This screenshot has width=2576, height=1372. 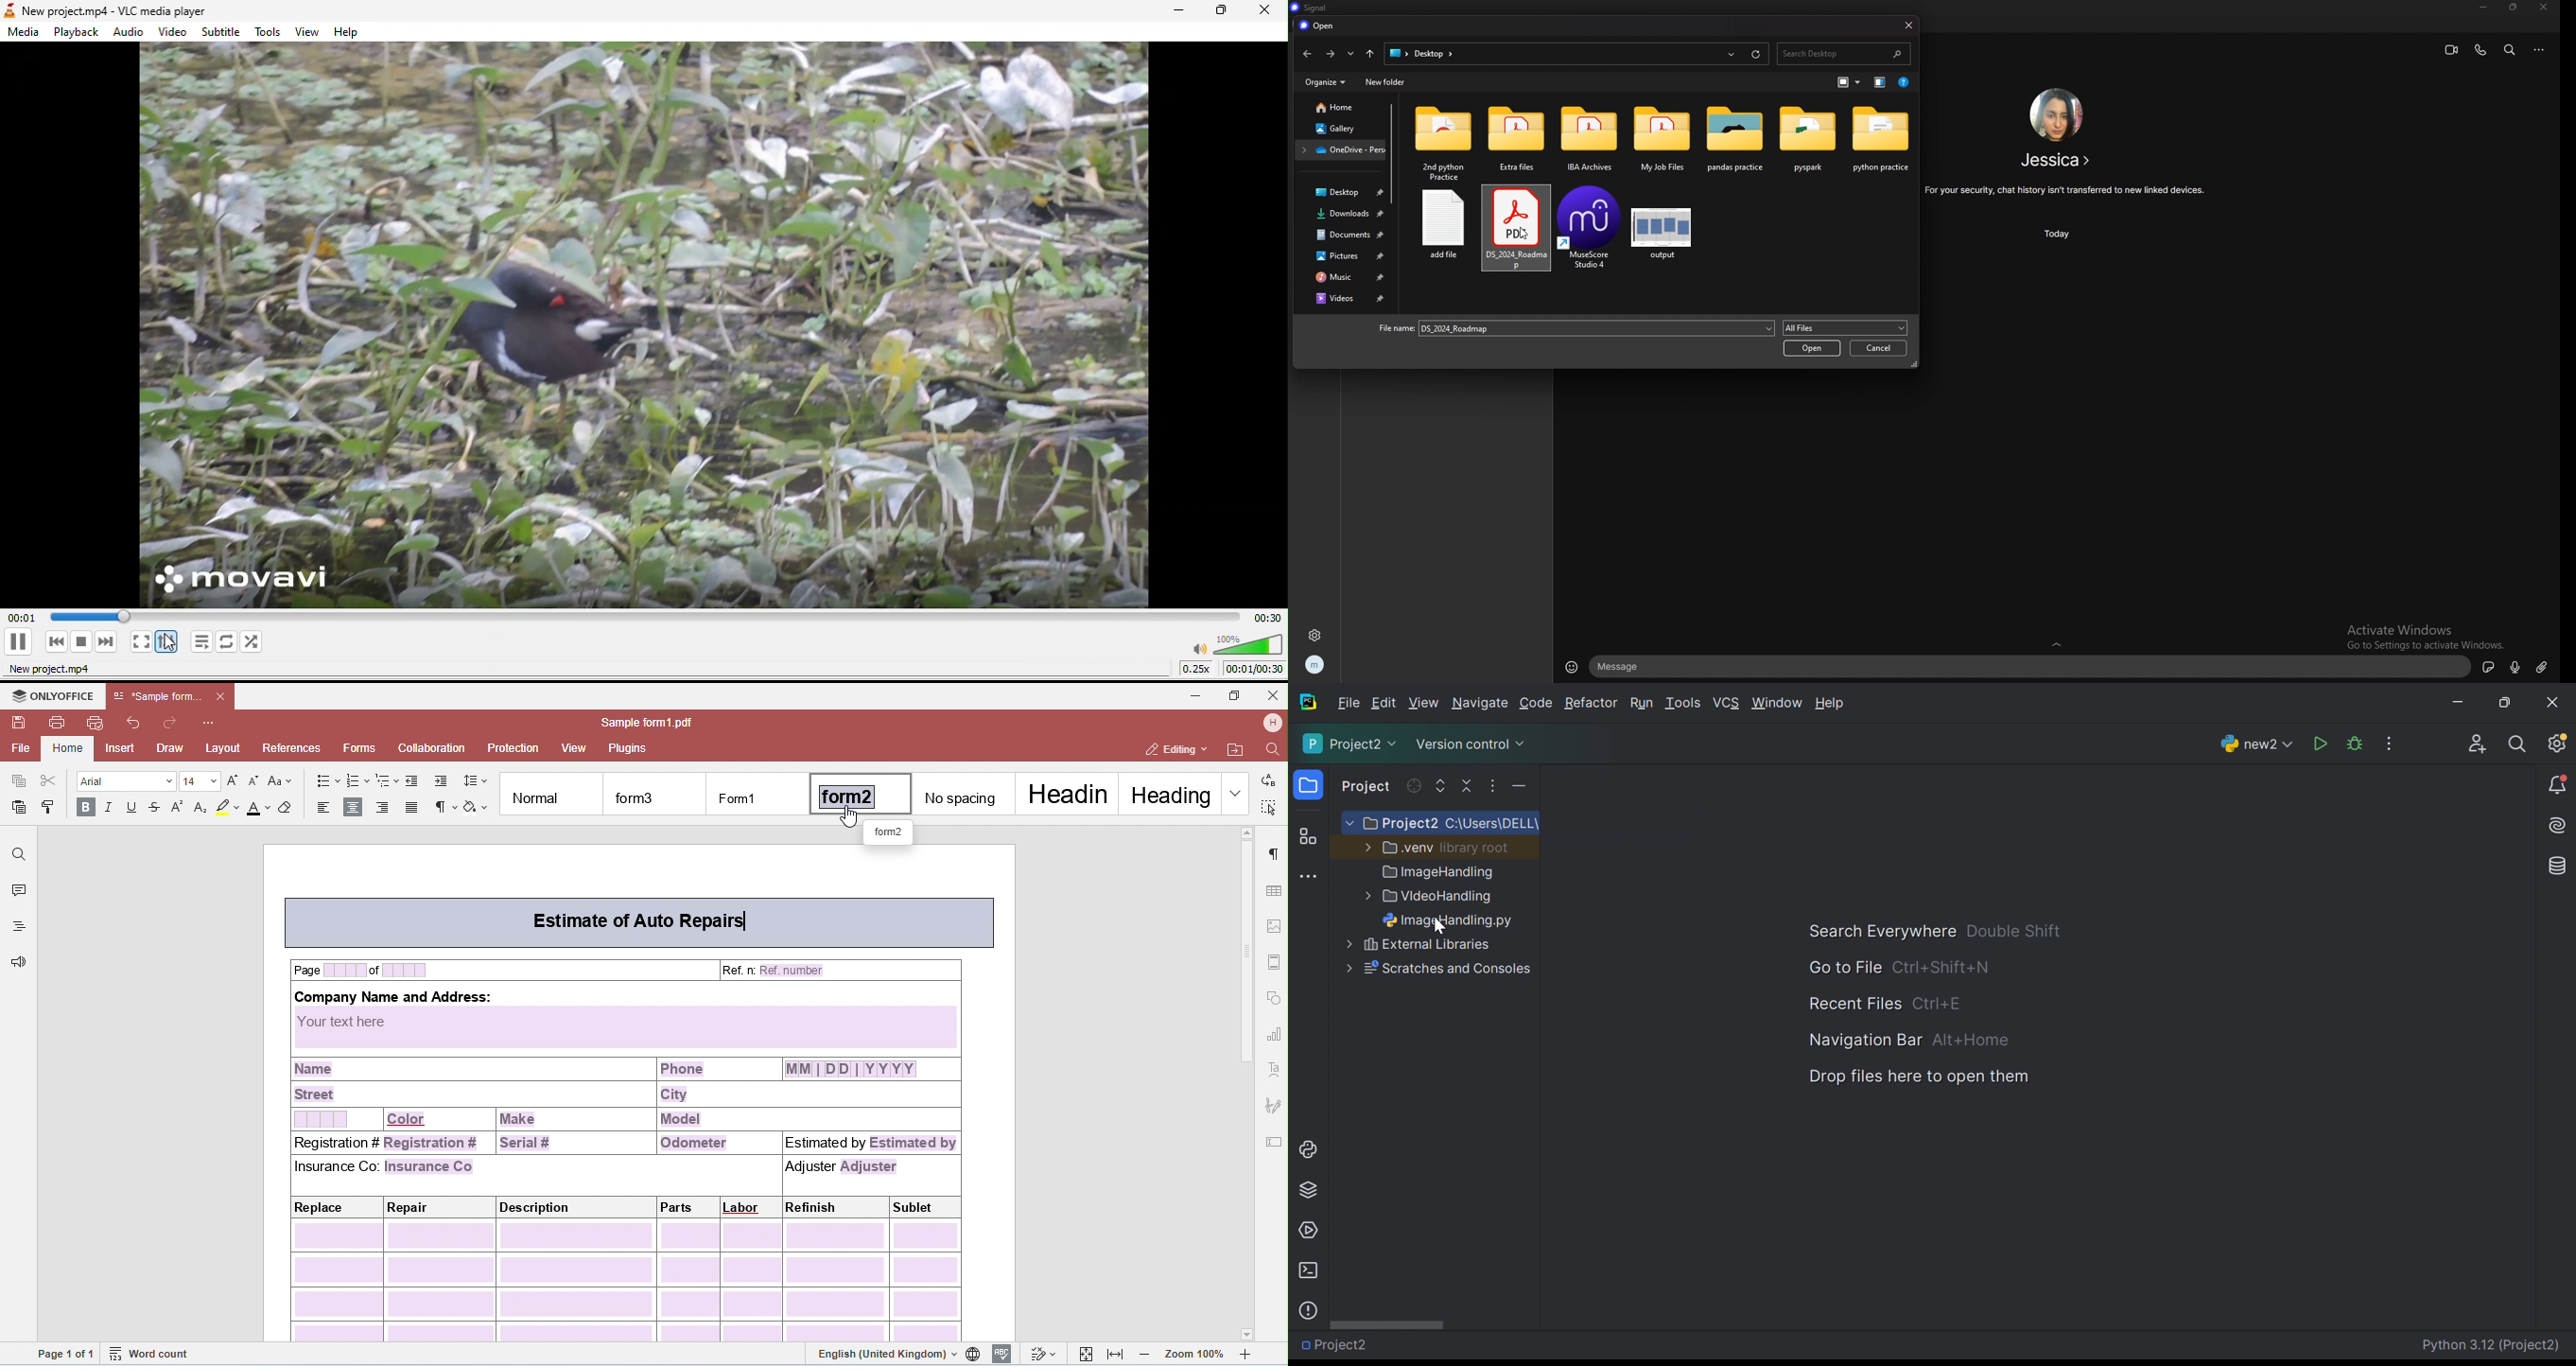 I want to click on refresh, so click(x=1756, y=53).